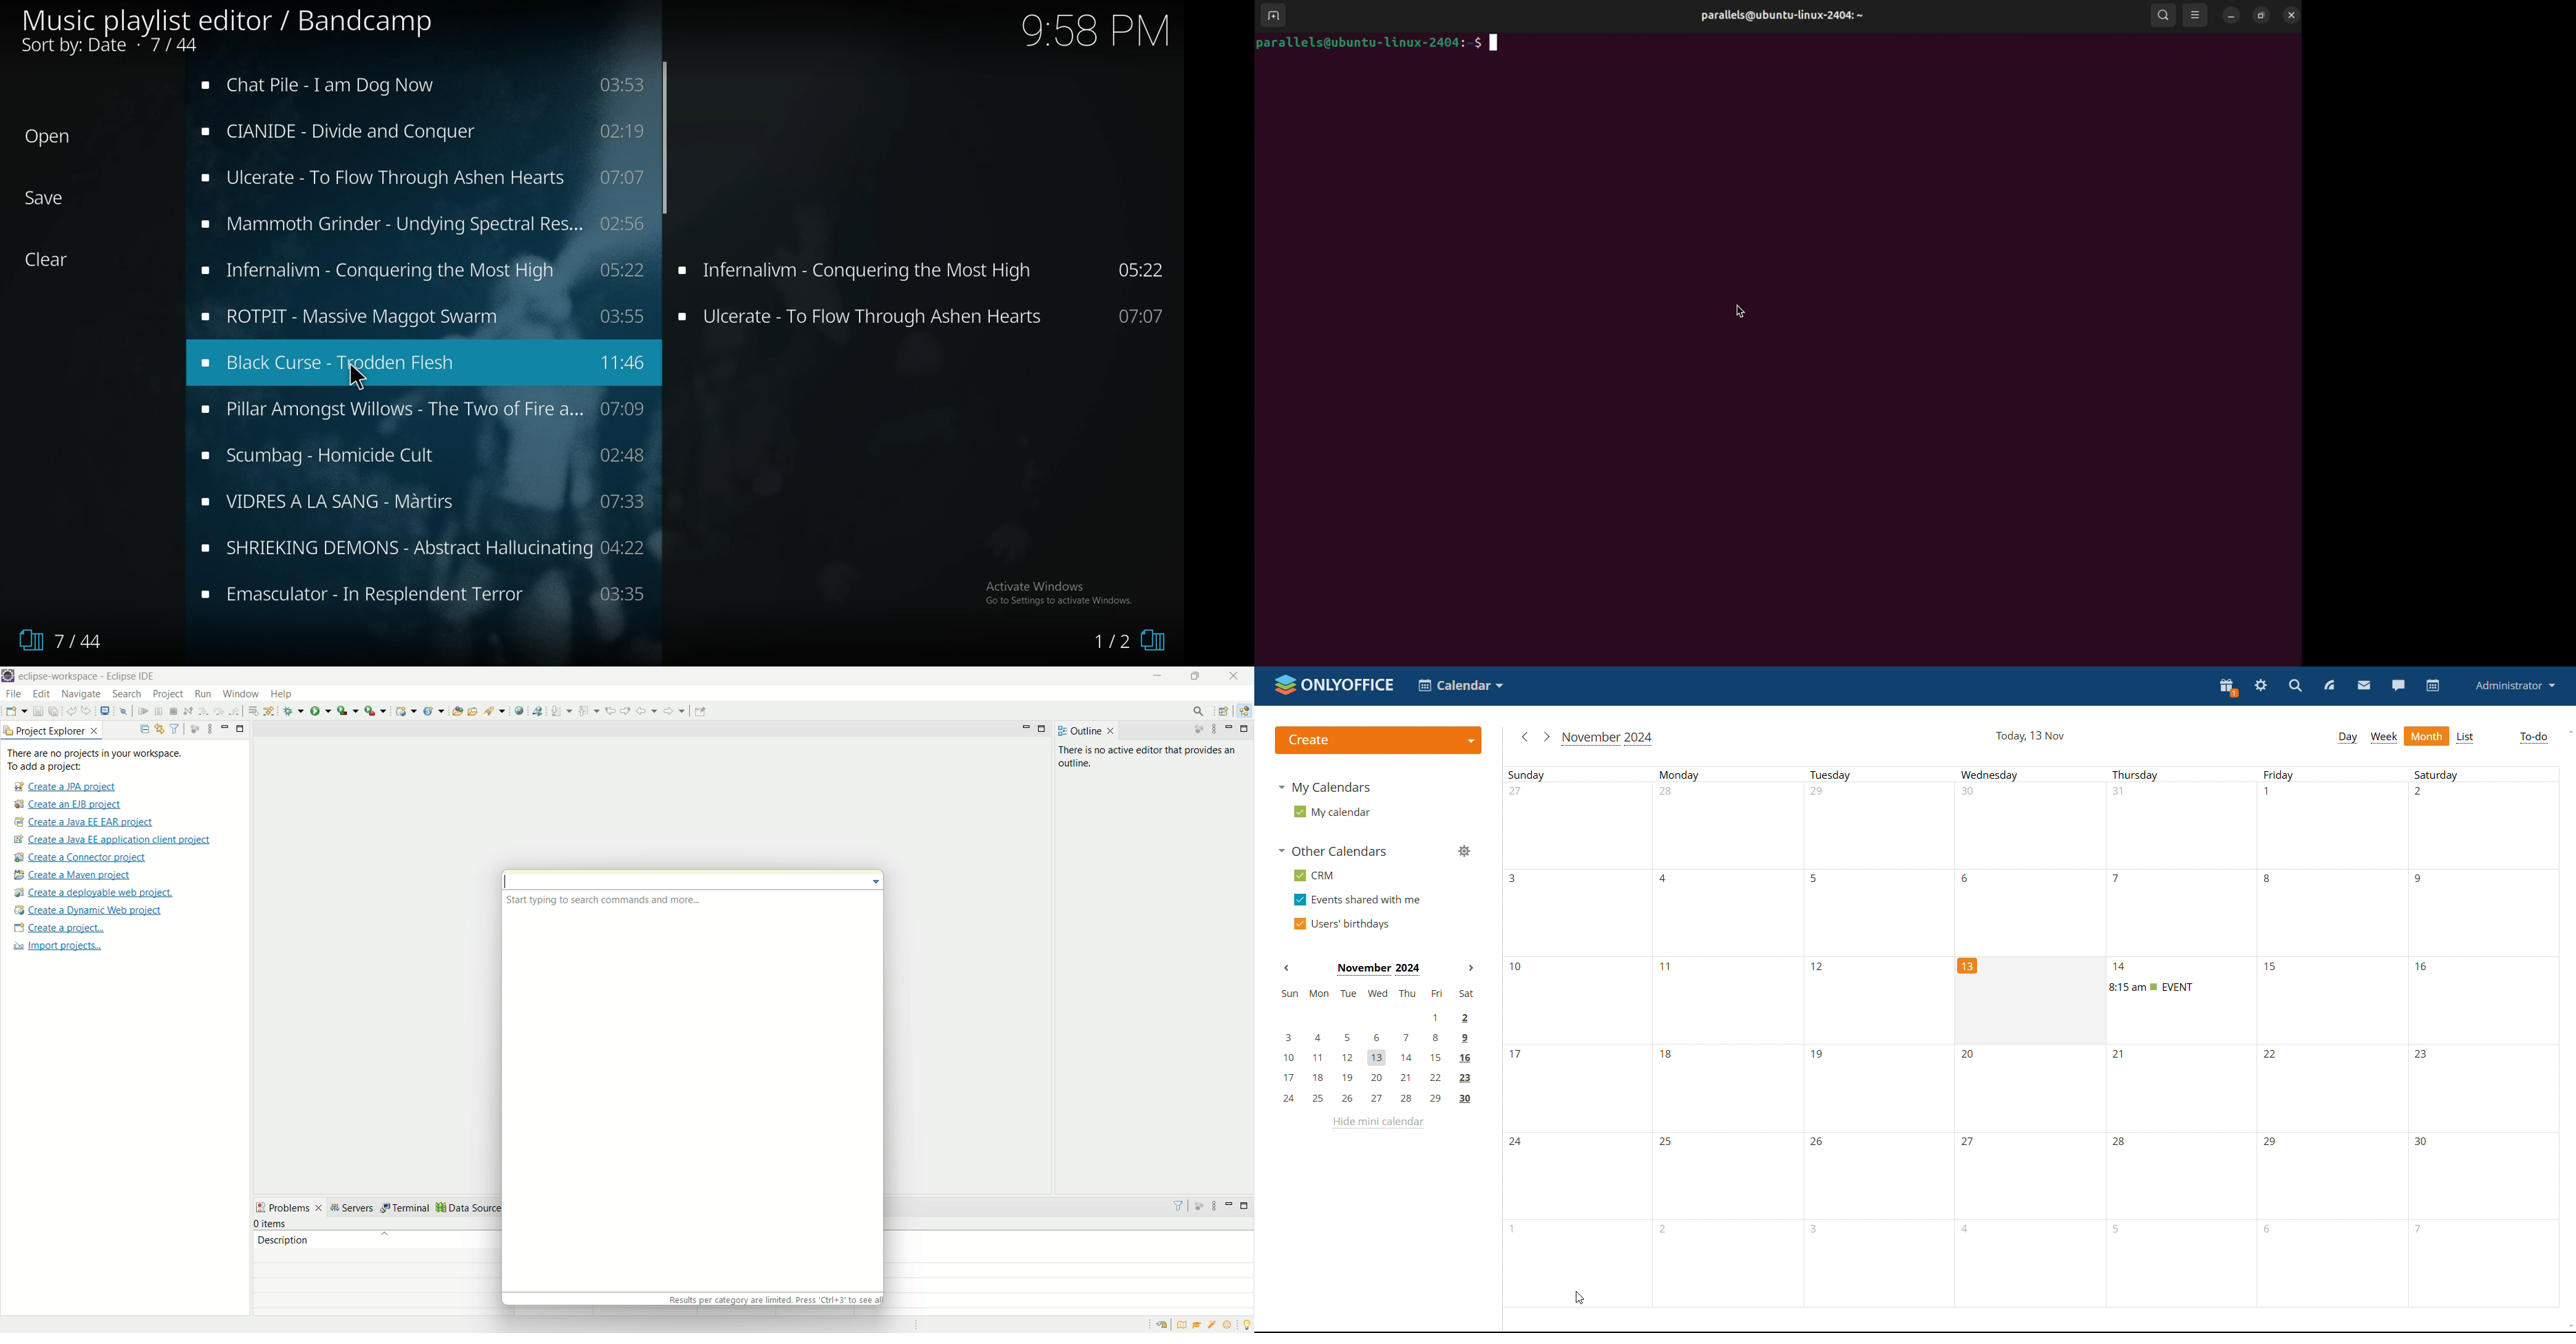 The width and height of the screenshot is (2576, 1344). I want to click on select application, so click(1462, 685).